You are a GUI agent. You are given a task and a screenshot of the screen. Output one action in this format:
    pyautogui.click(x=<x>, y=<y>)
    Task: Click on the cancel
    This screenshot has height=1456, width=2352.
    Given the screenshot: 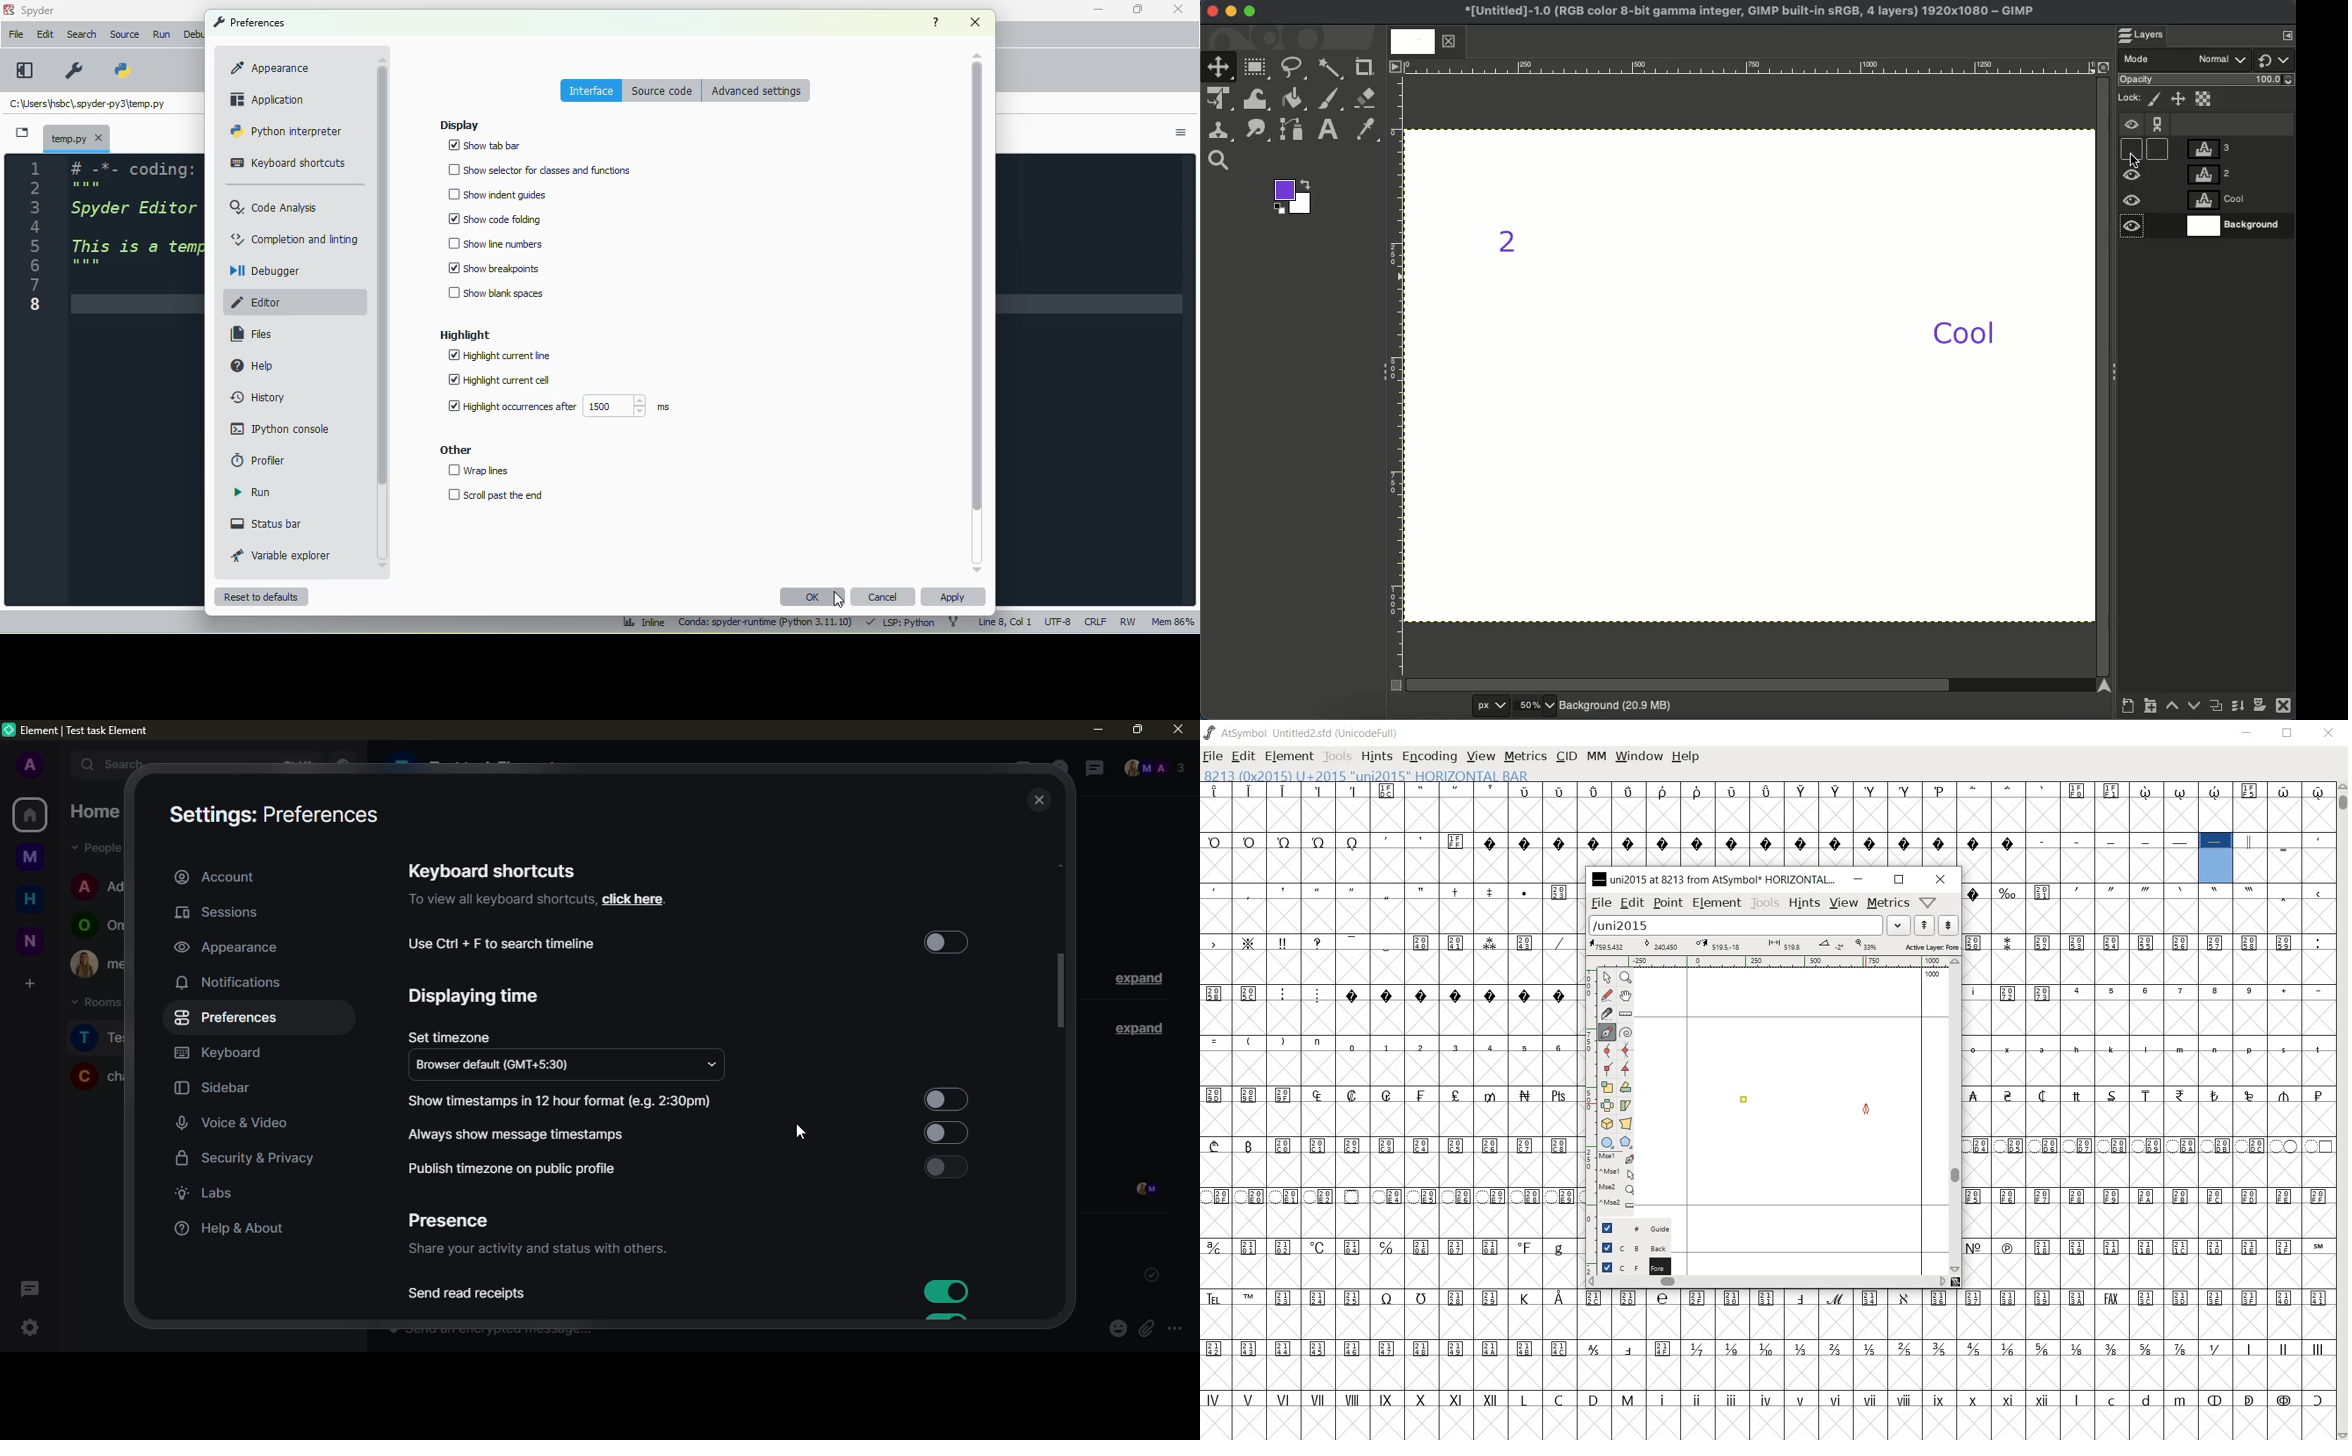 What is the action you would take?
    pyautogui.click(x=884, y=597)
    